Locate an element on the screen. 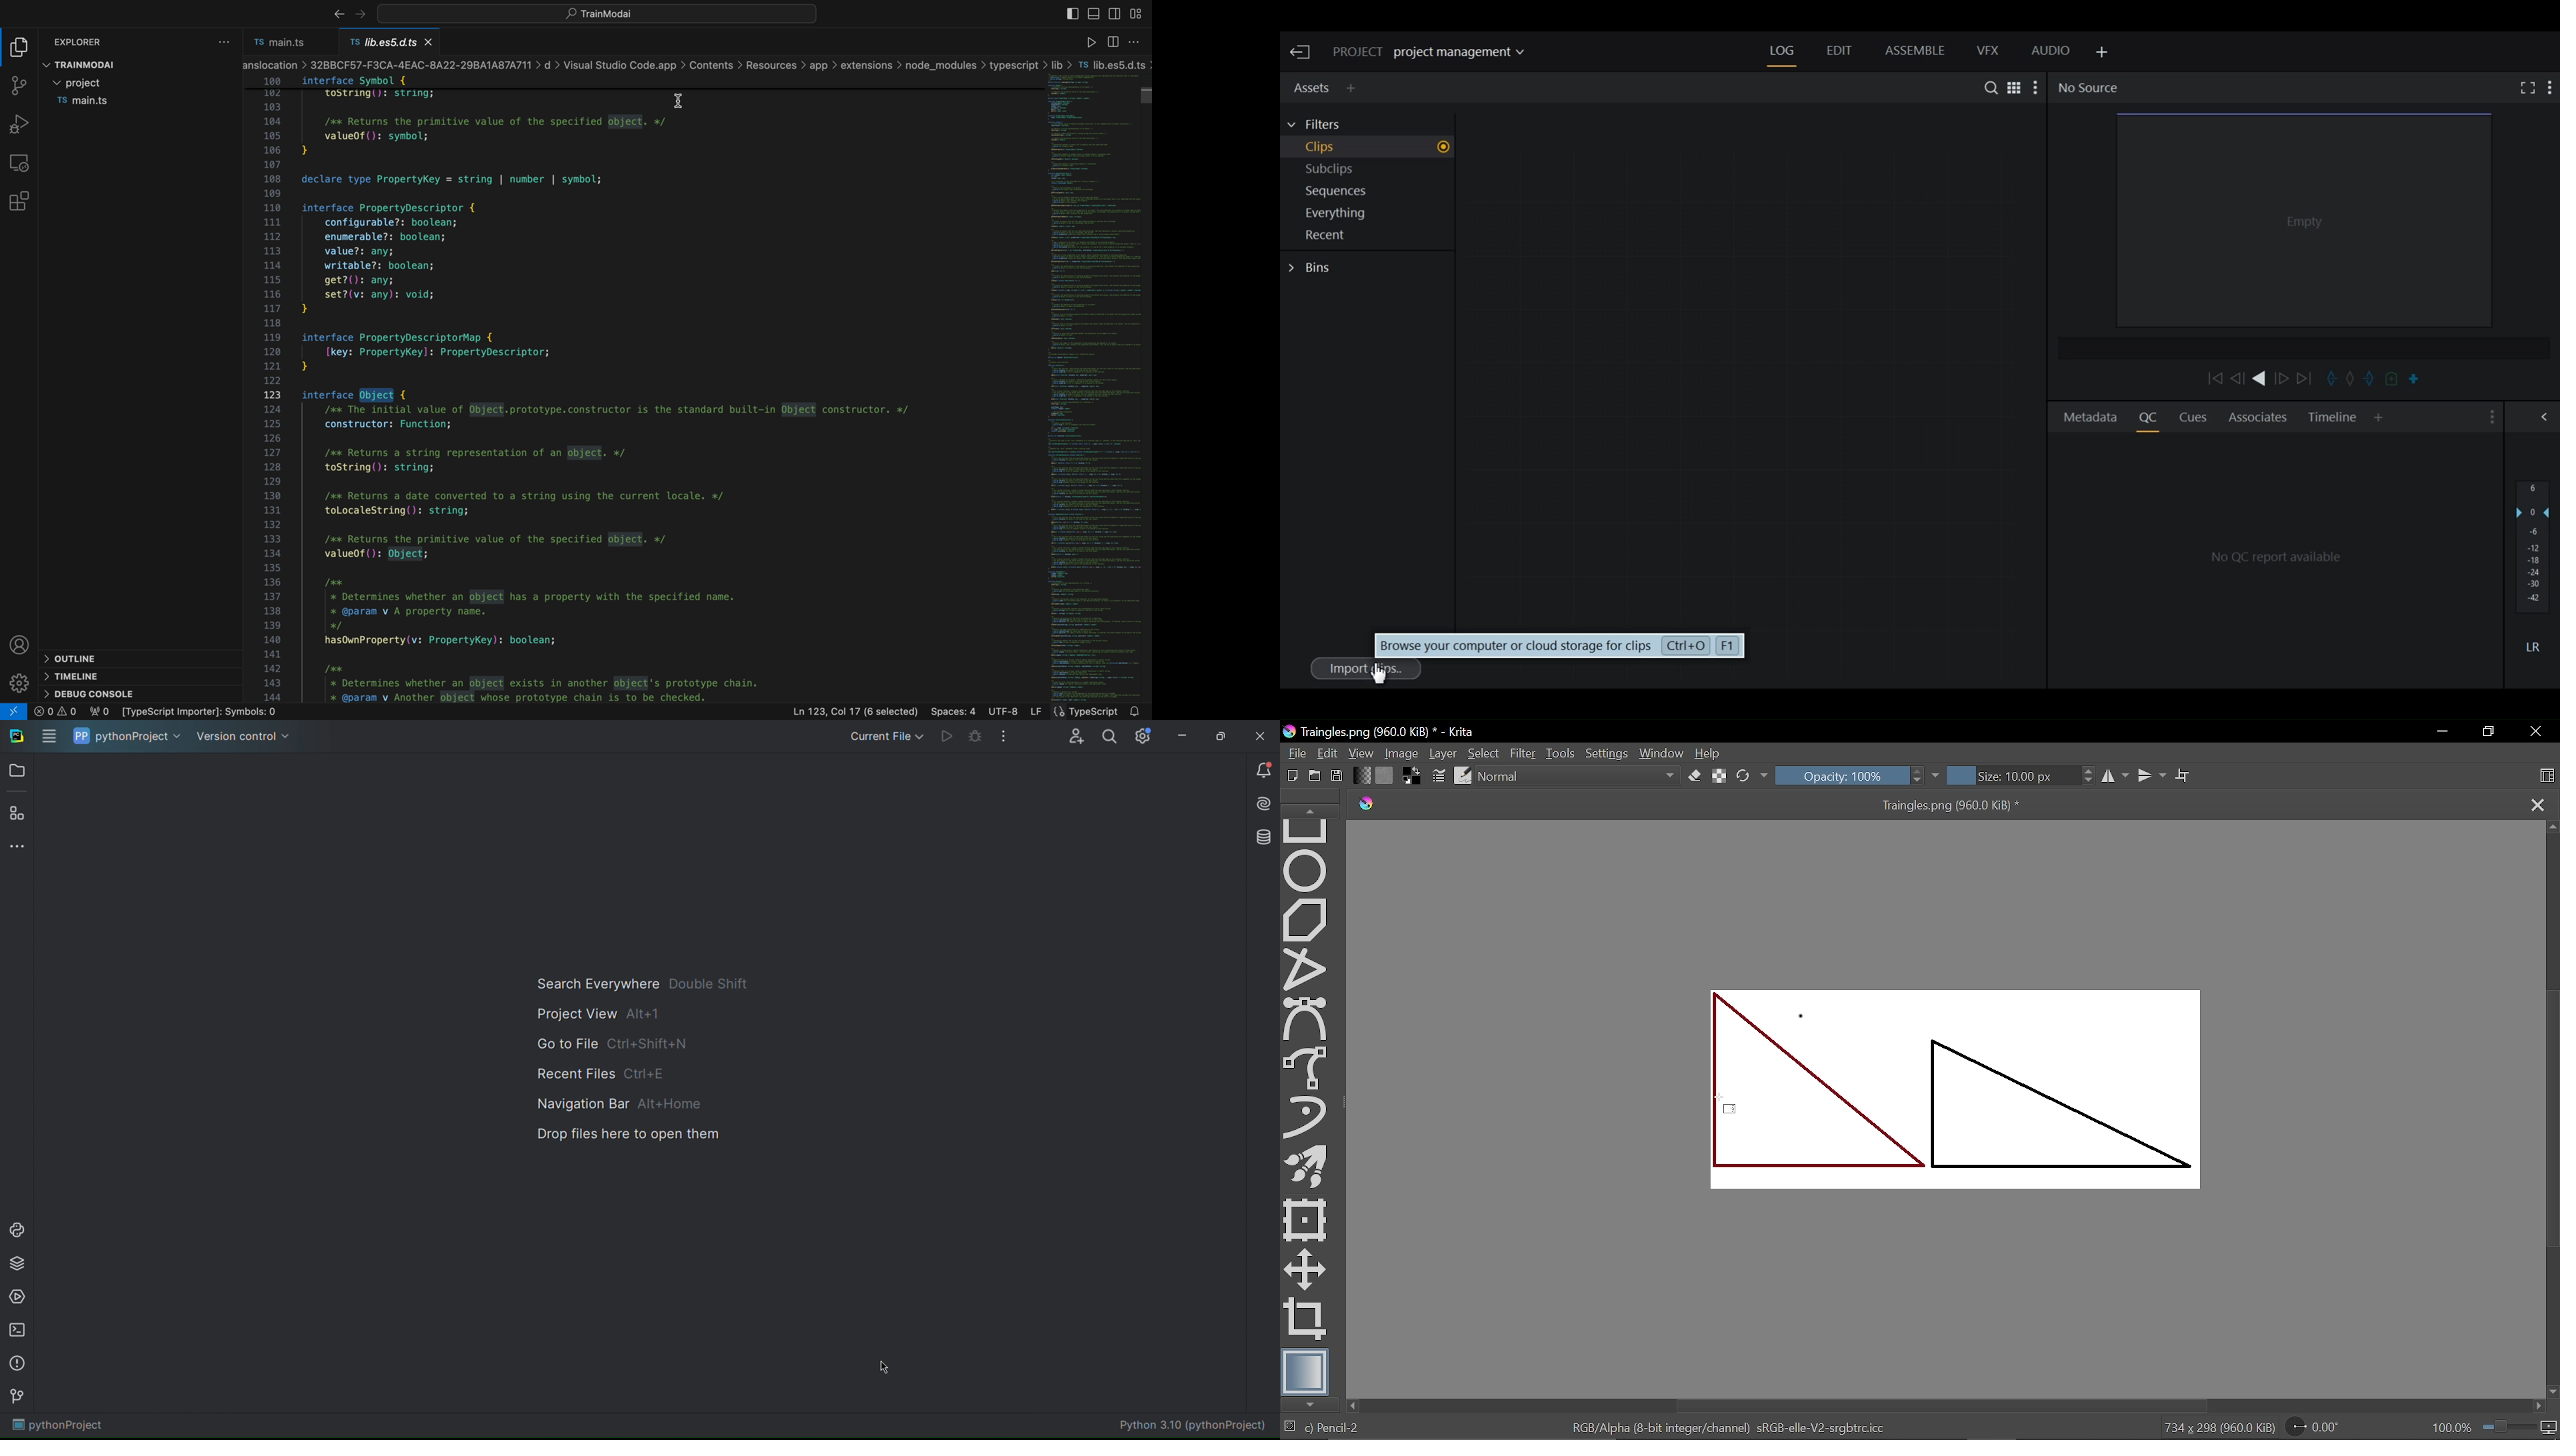 The height and width of the screenshot is (1456, 2576). breadcrumb is located at coordinates (692, 65).